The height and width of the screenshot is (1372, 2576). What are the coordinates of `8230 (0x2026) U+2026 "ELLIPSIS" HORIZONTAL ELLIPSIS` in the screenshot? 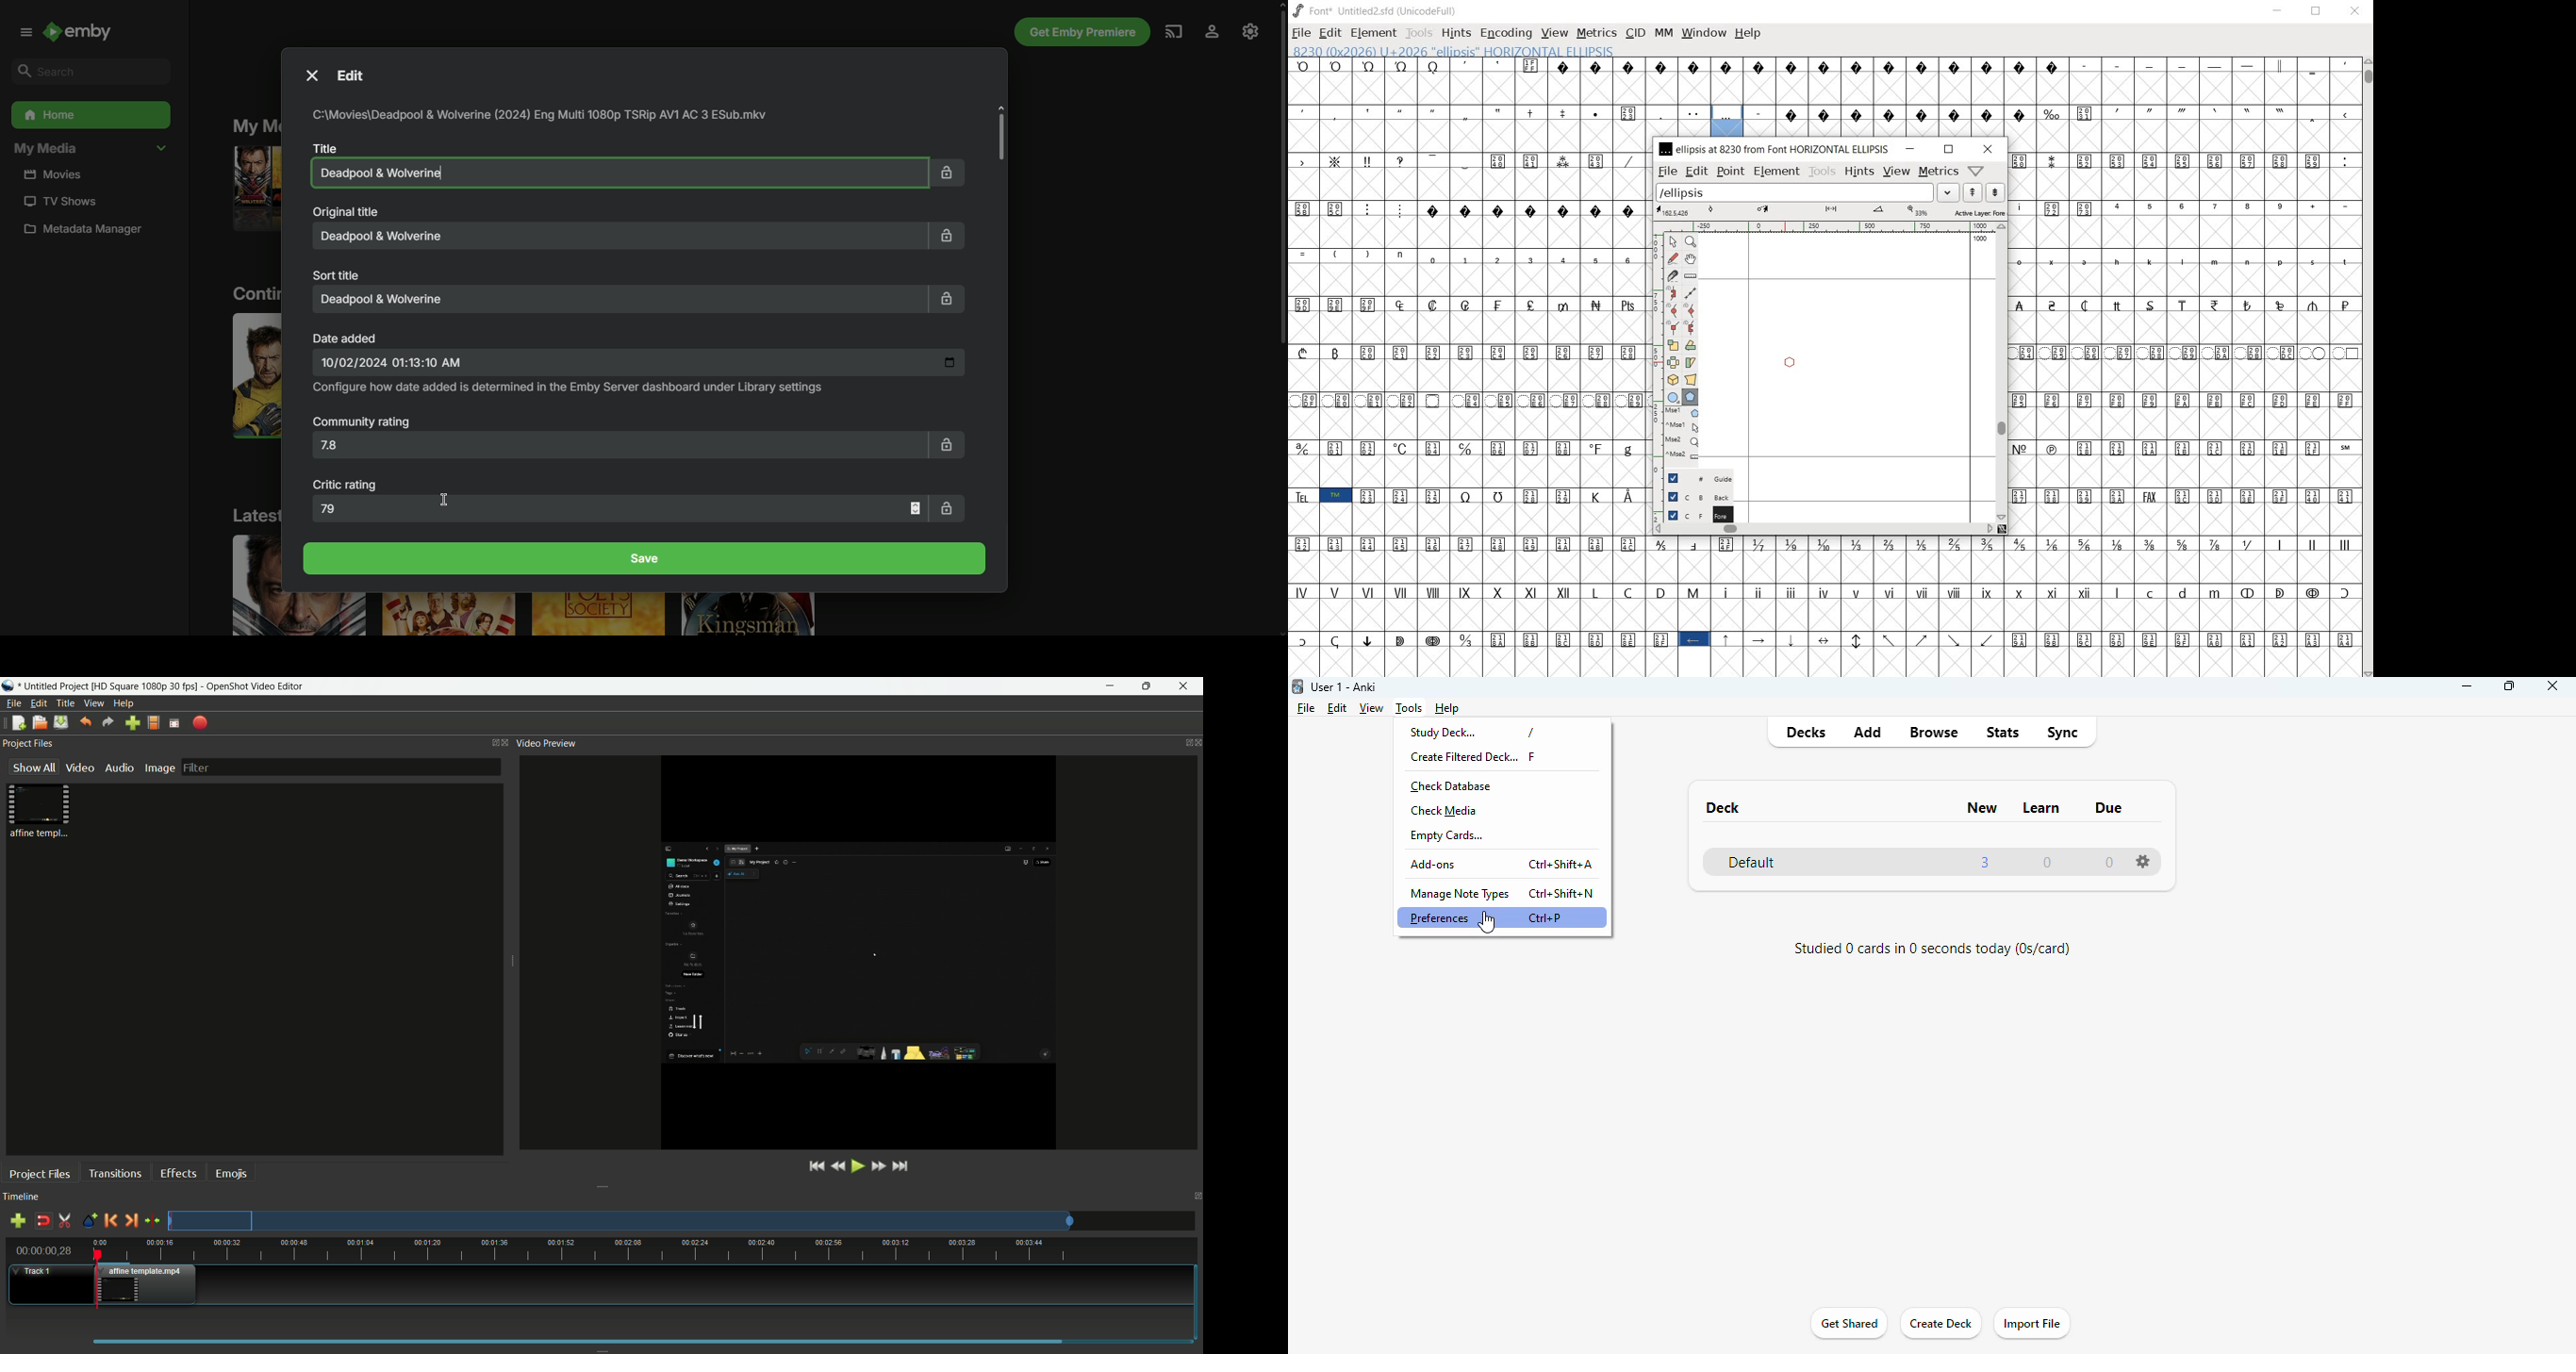 It's located at (1498, 51).